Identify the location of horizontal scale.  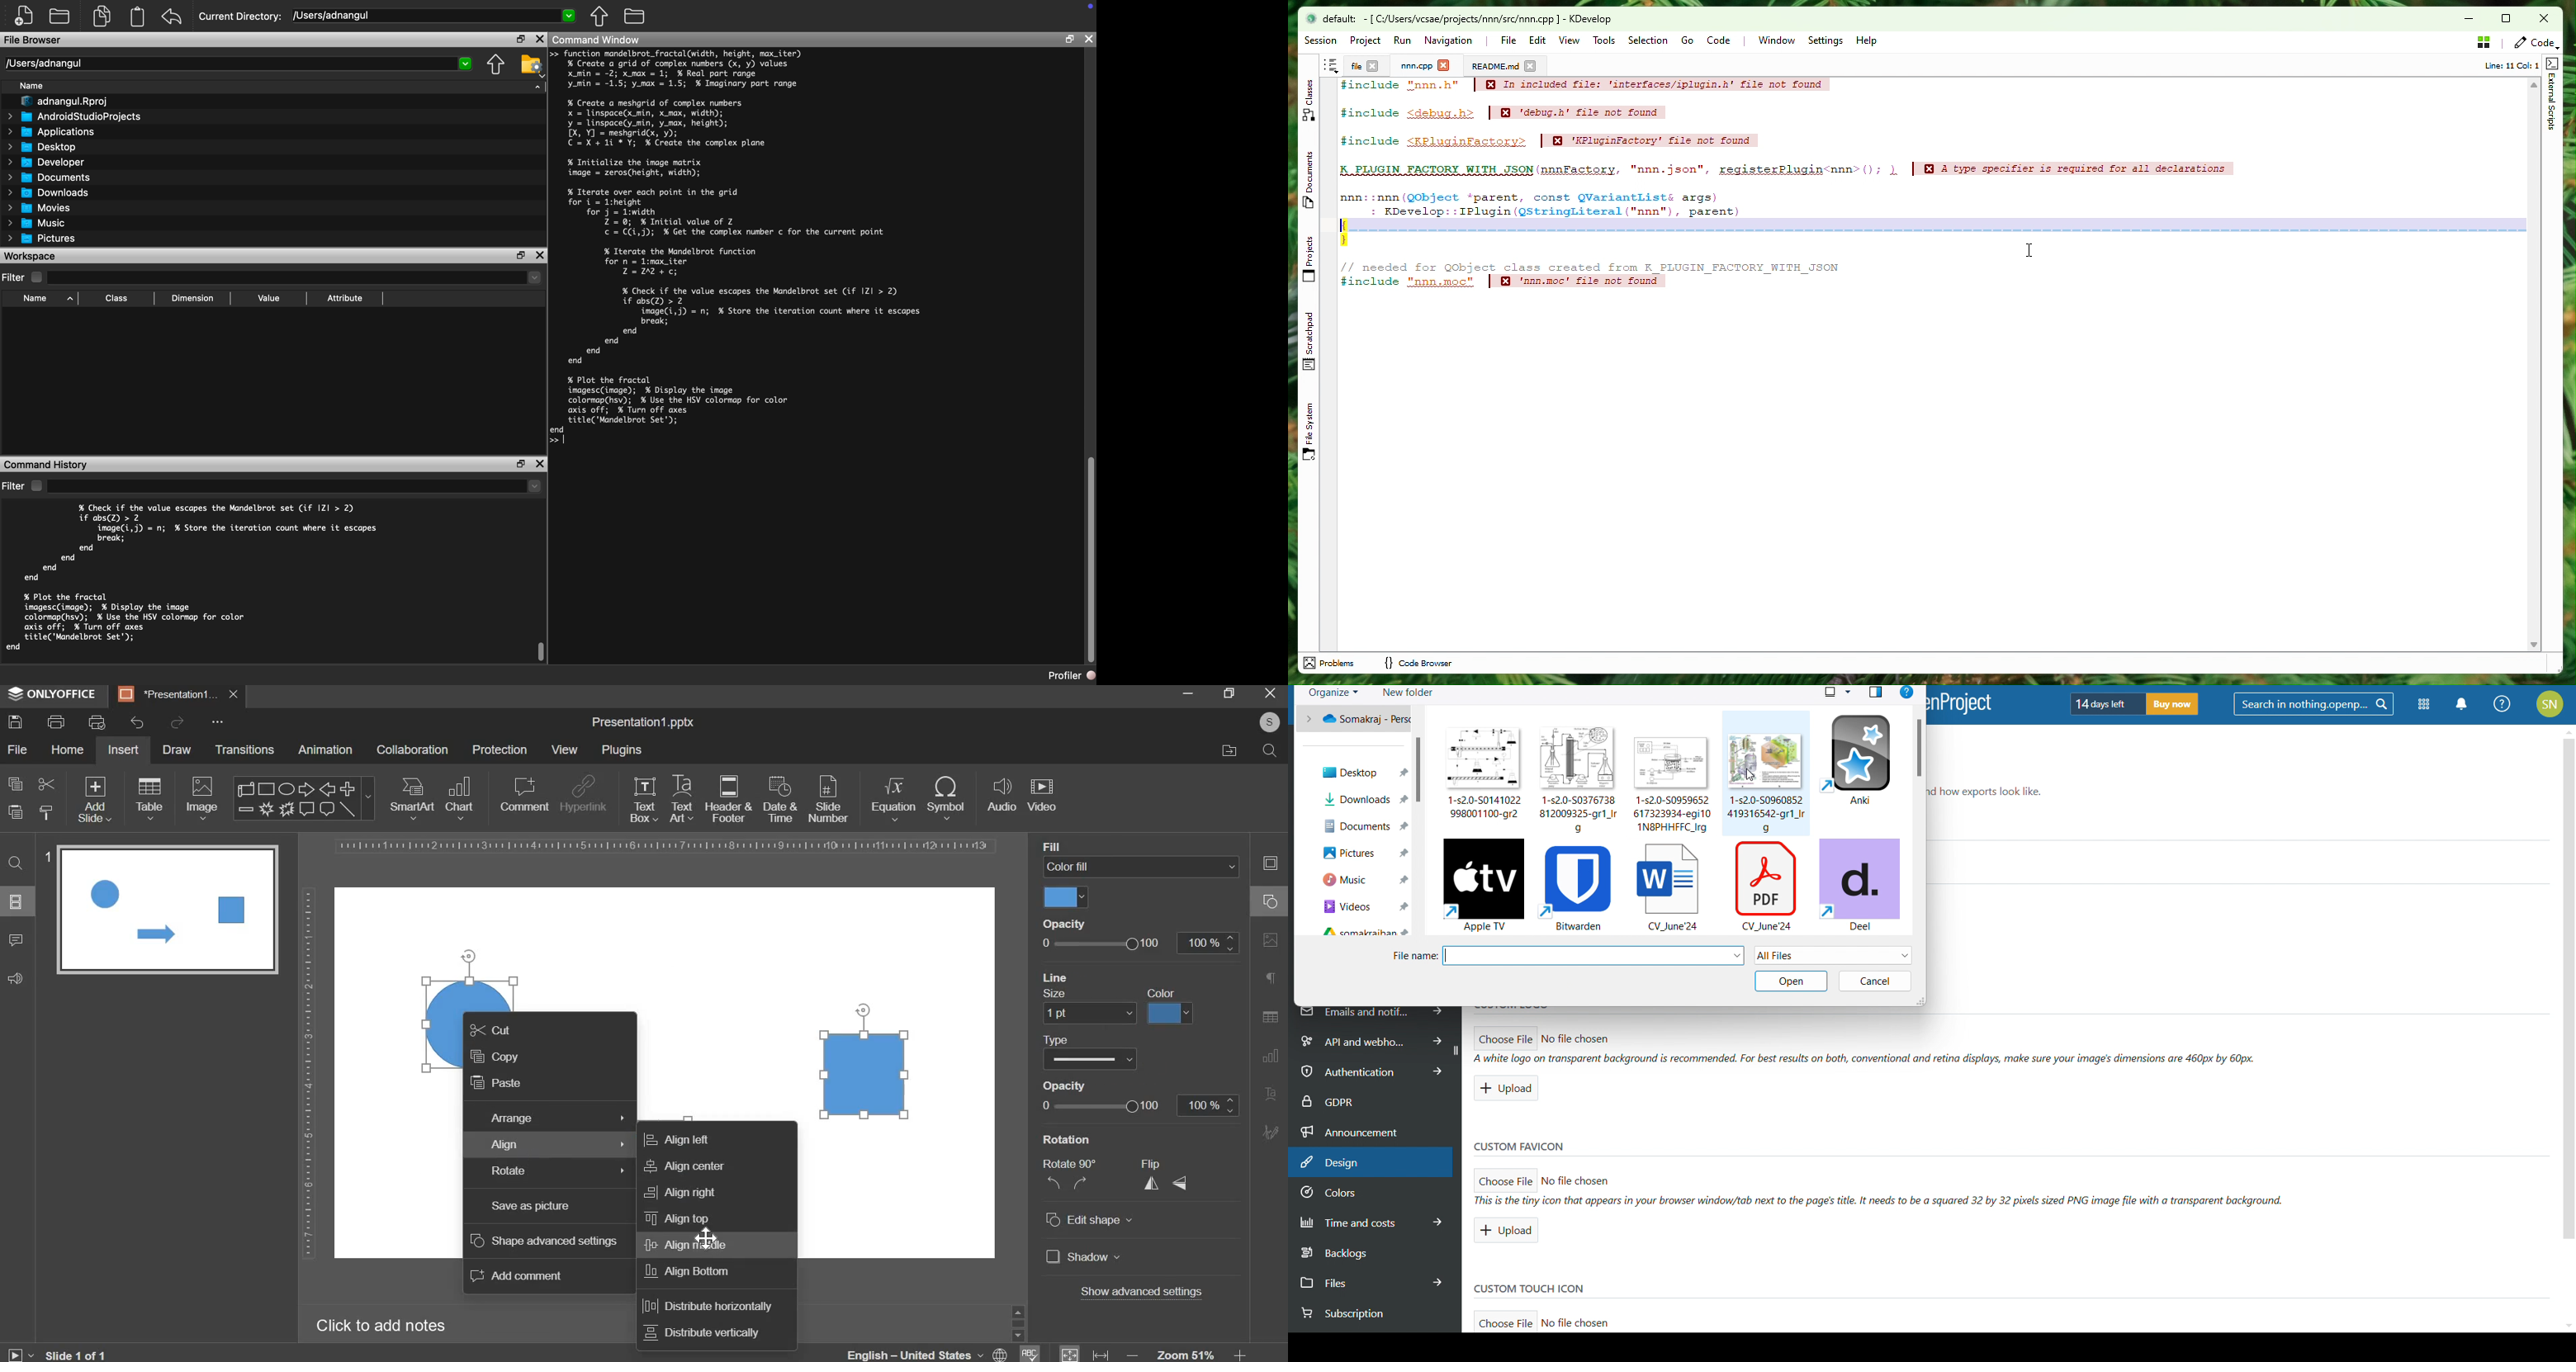
(667, 846).